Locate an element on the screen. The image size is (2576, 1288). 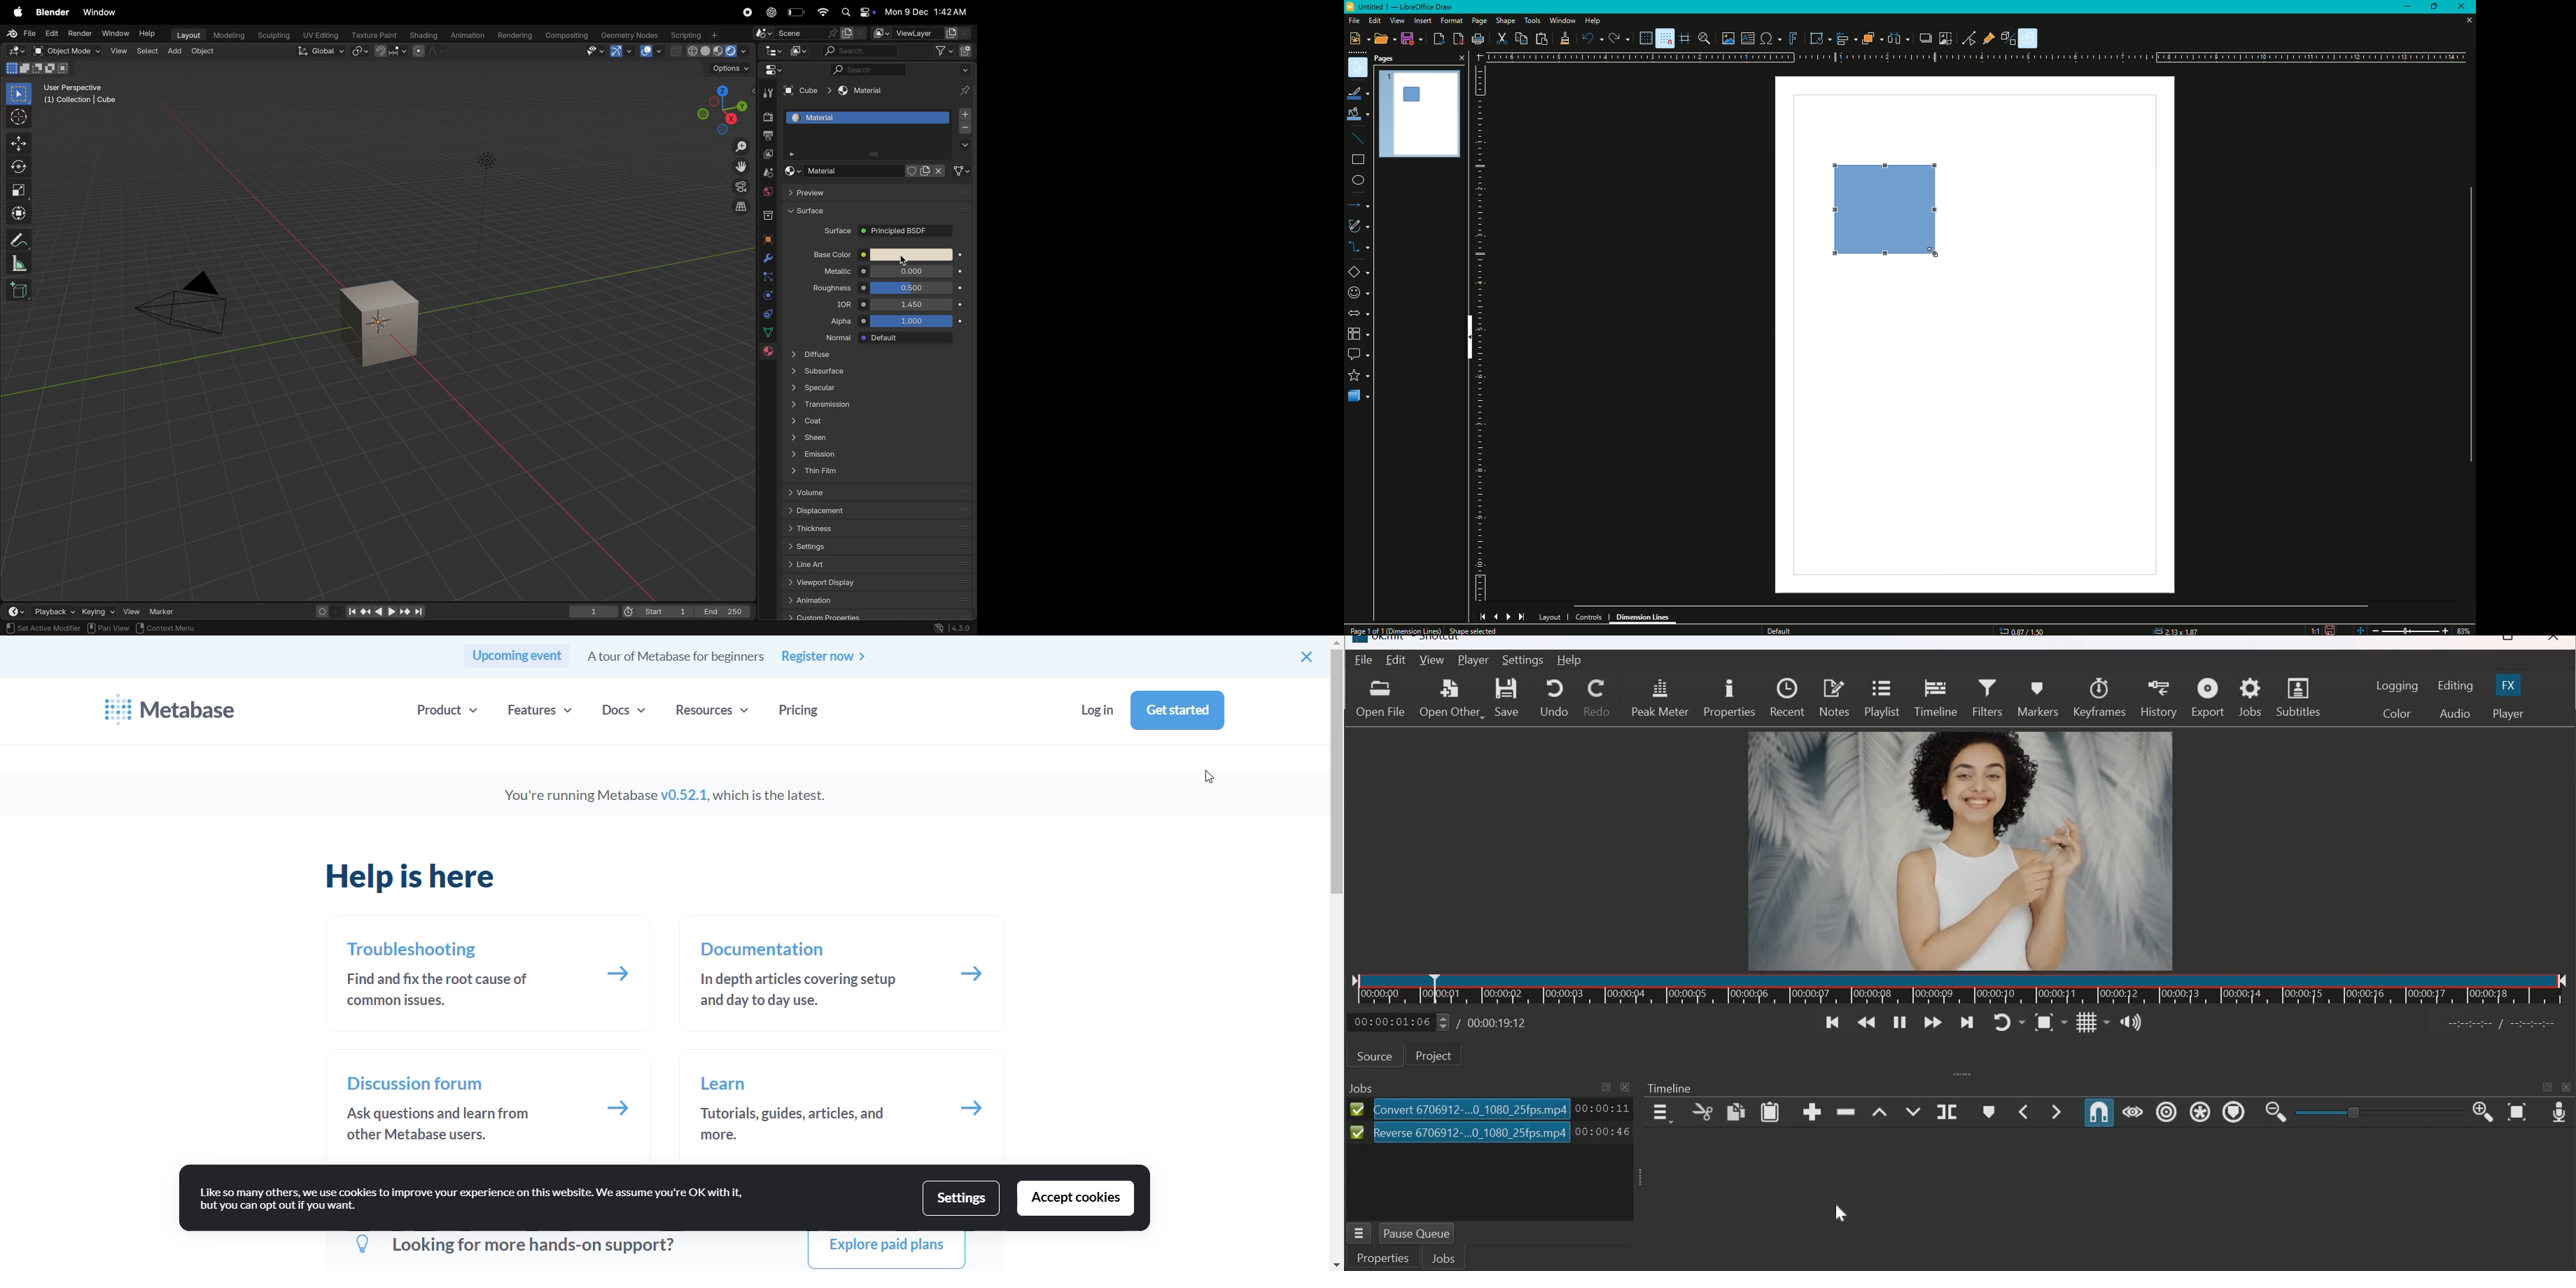
Show Draw Functions is located at coordinates (2030, 38).